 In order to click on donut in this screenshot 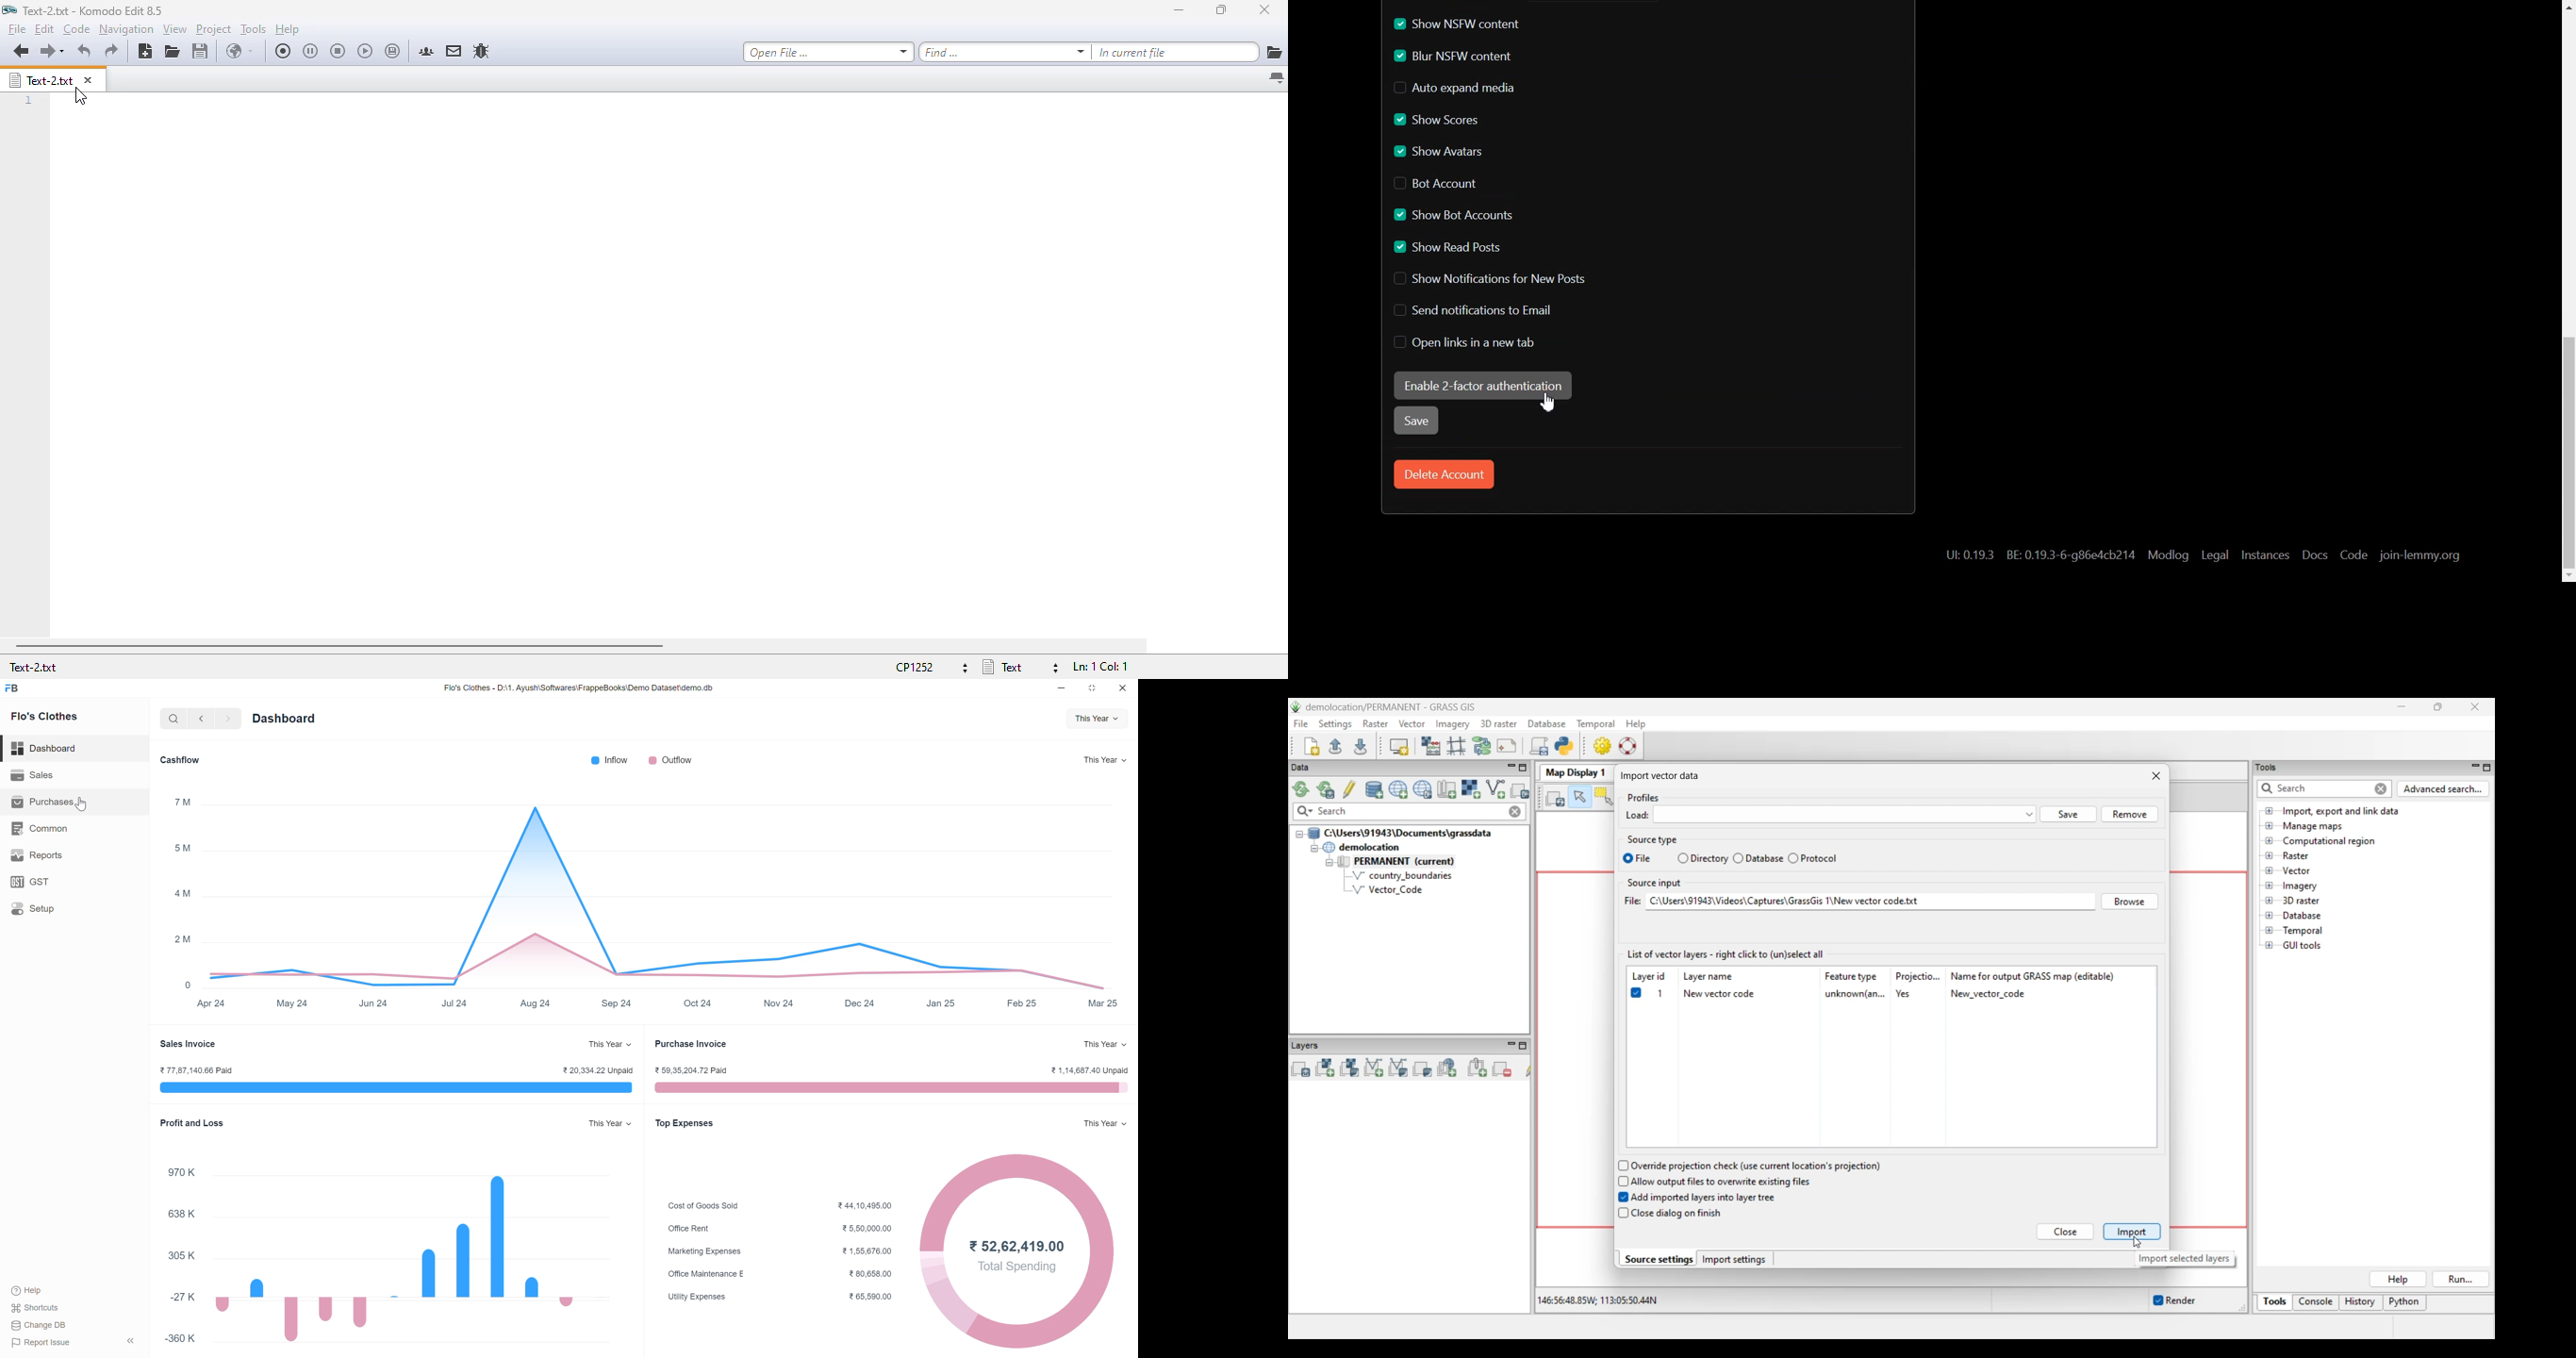, I will do `click(1100, 1258)`.